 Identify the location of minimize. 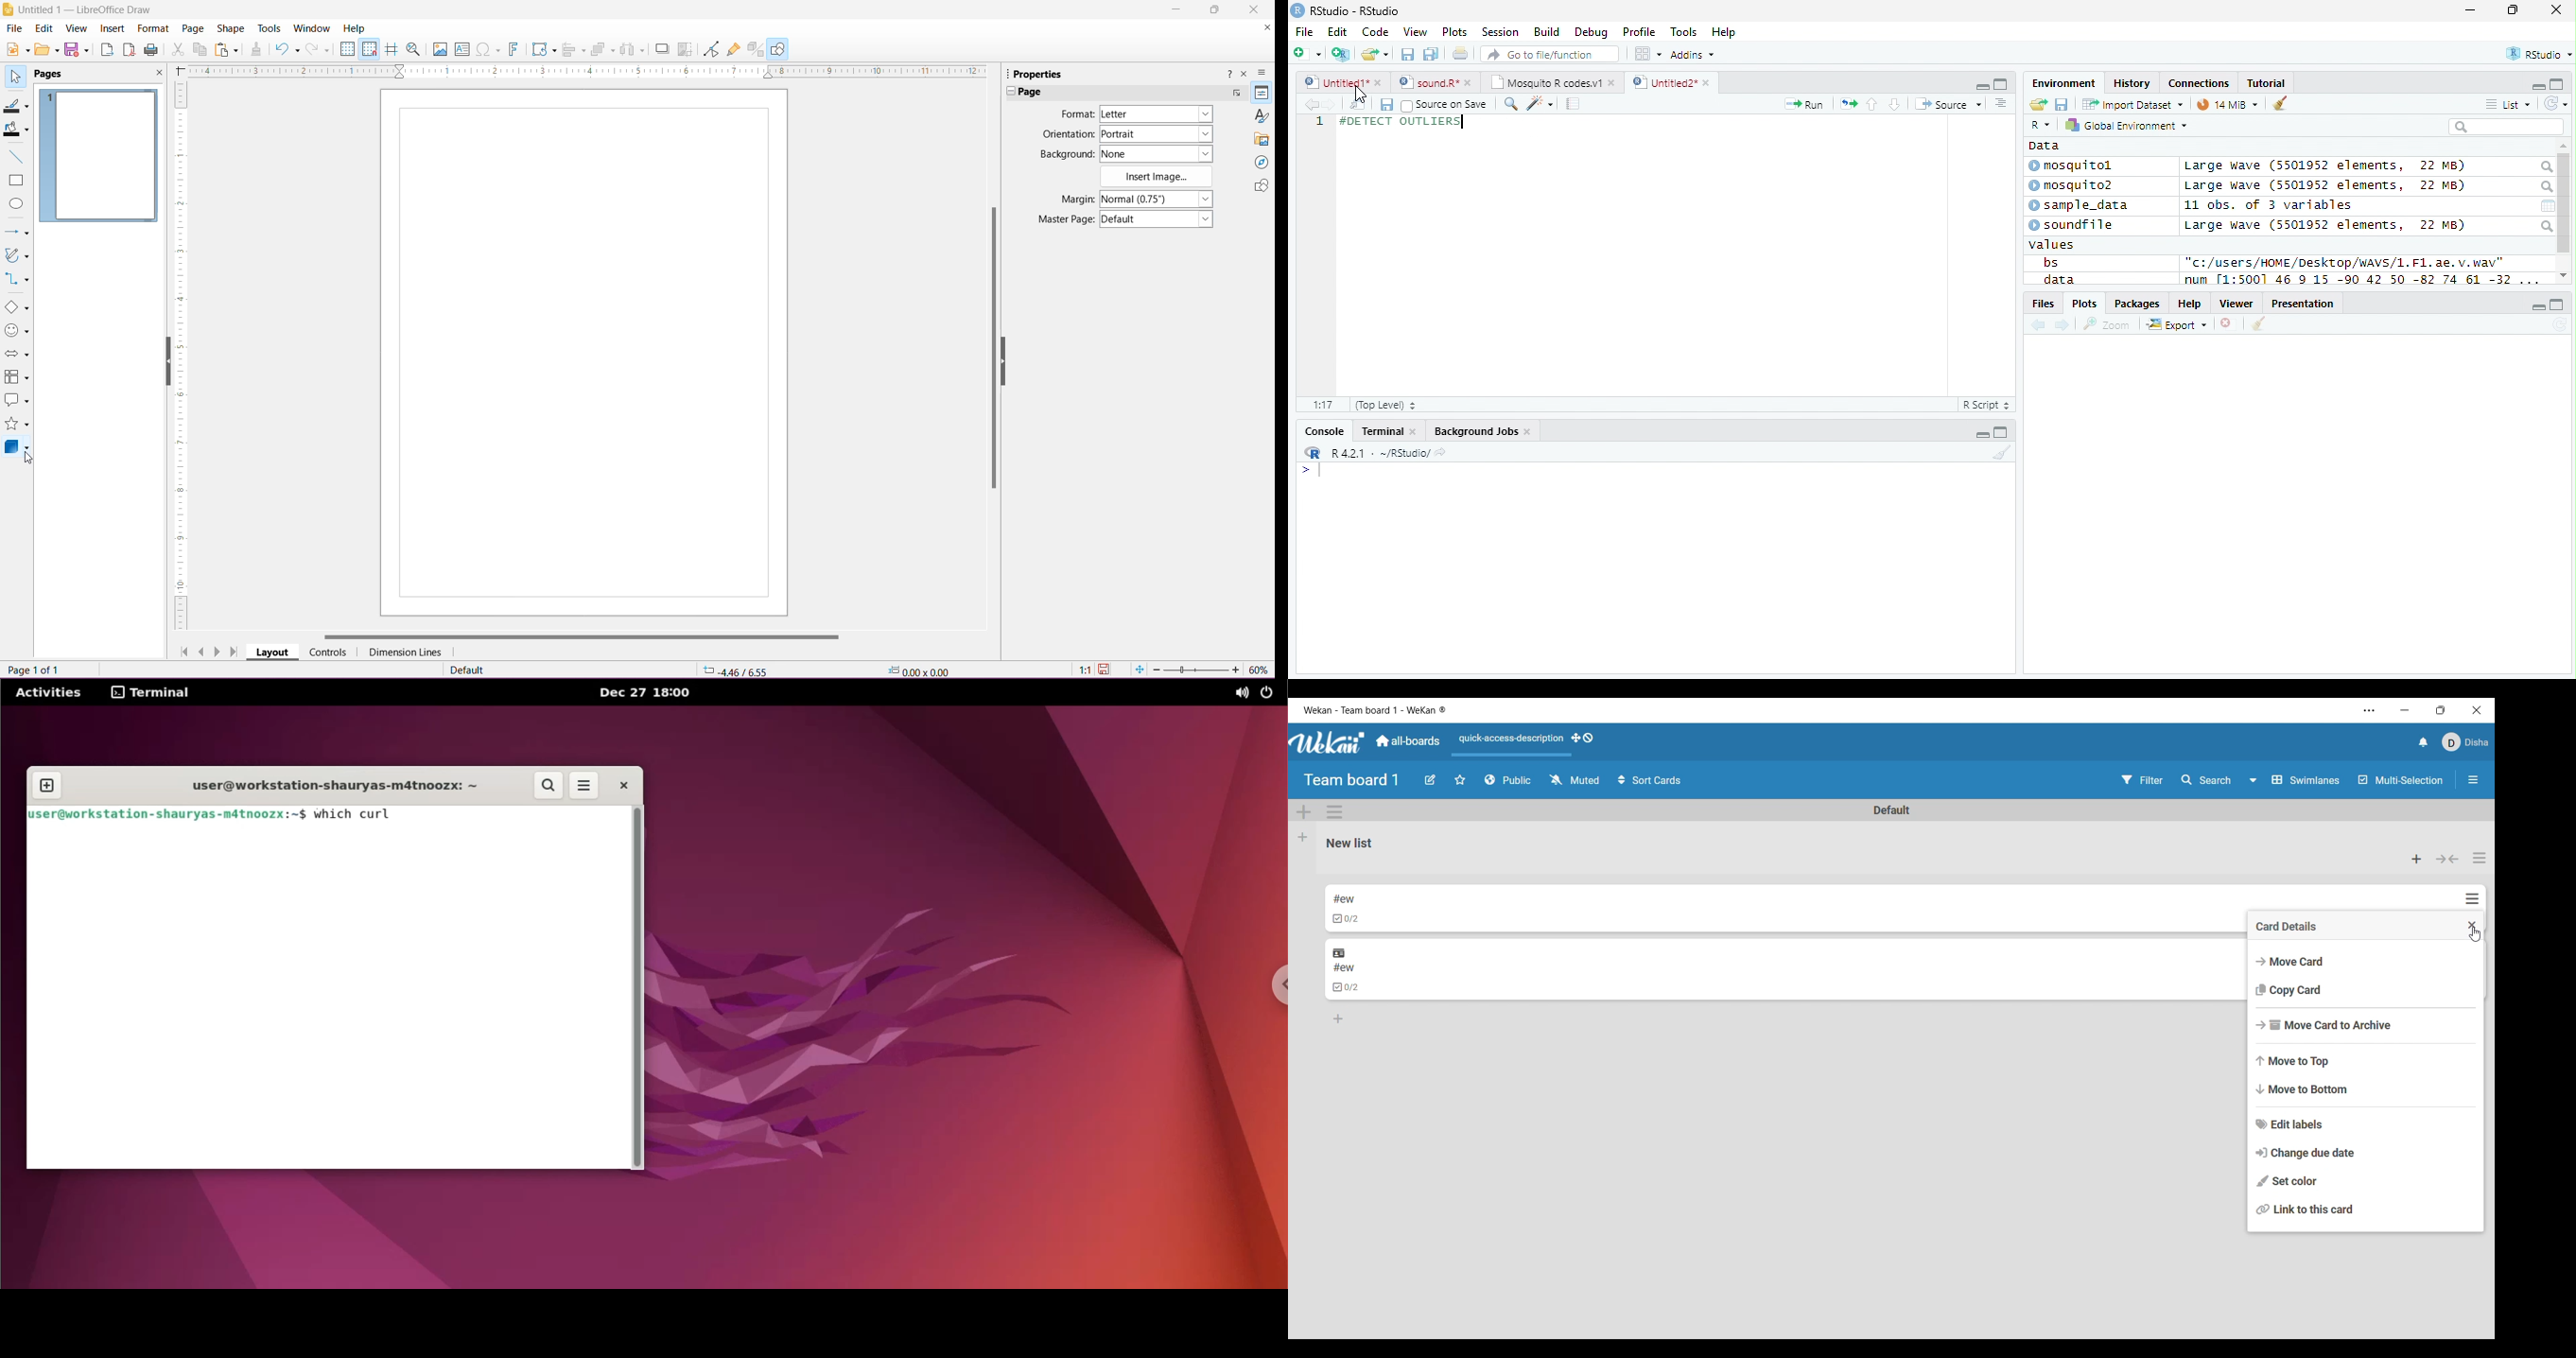
(1982, 85).